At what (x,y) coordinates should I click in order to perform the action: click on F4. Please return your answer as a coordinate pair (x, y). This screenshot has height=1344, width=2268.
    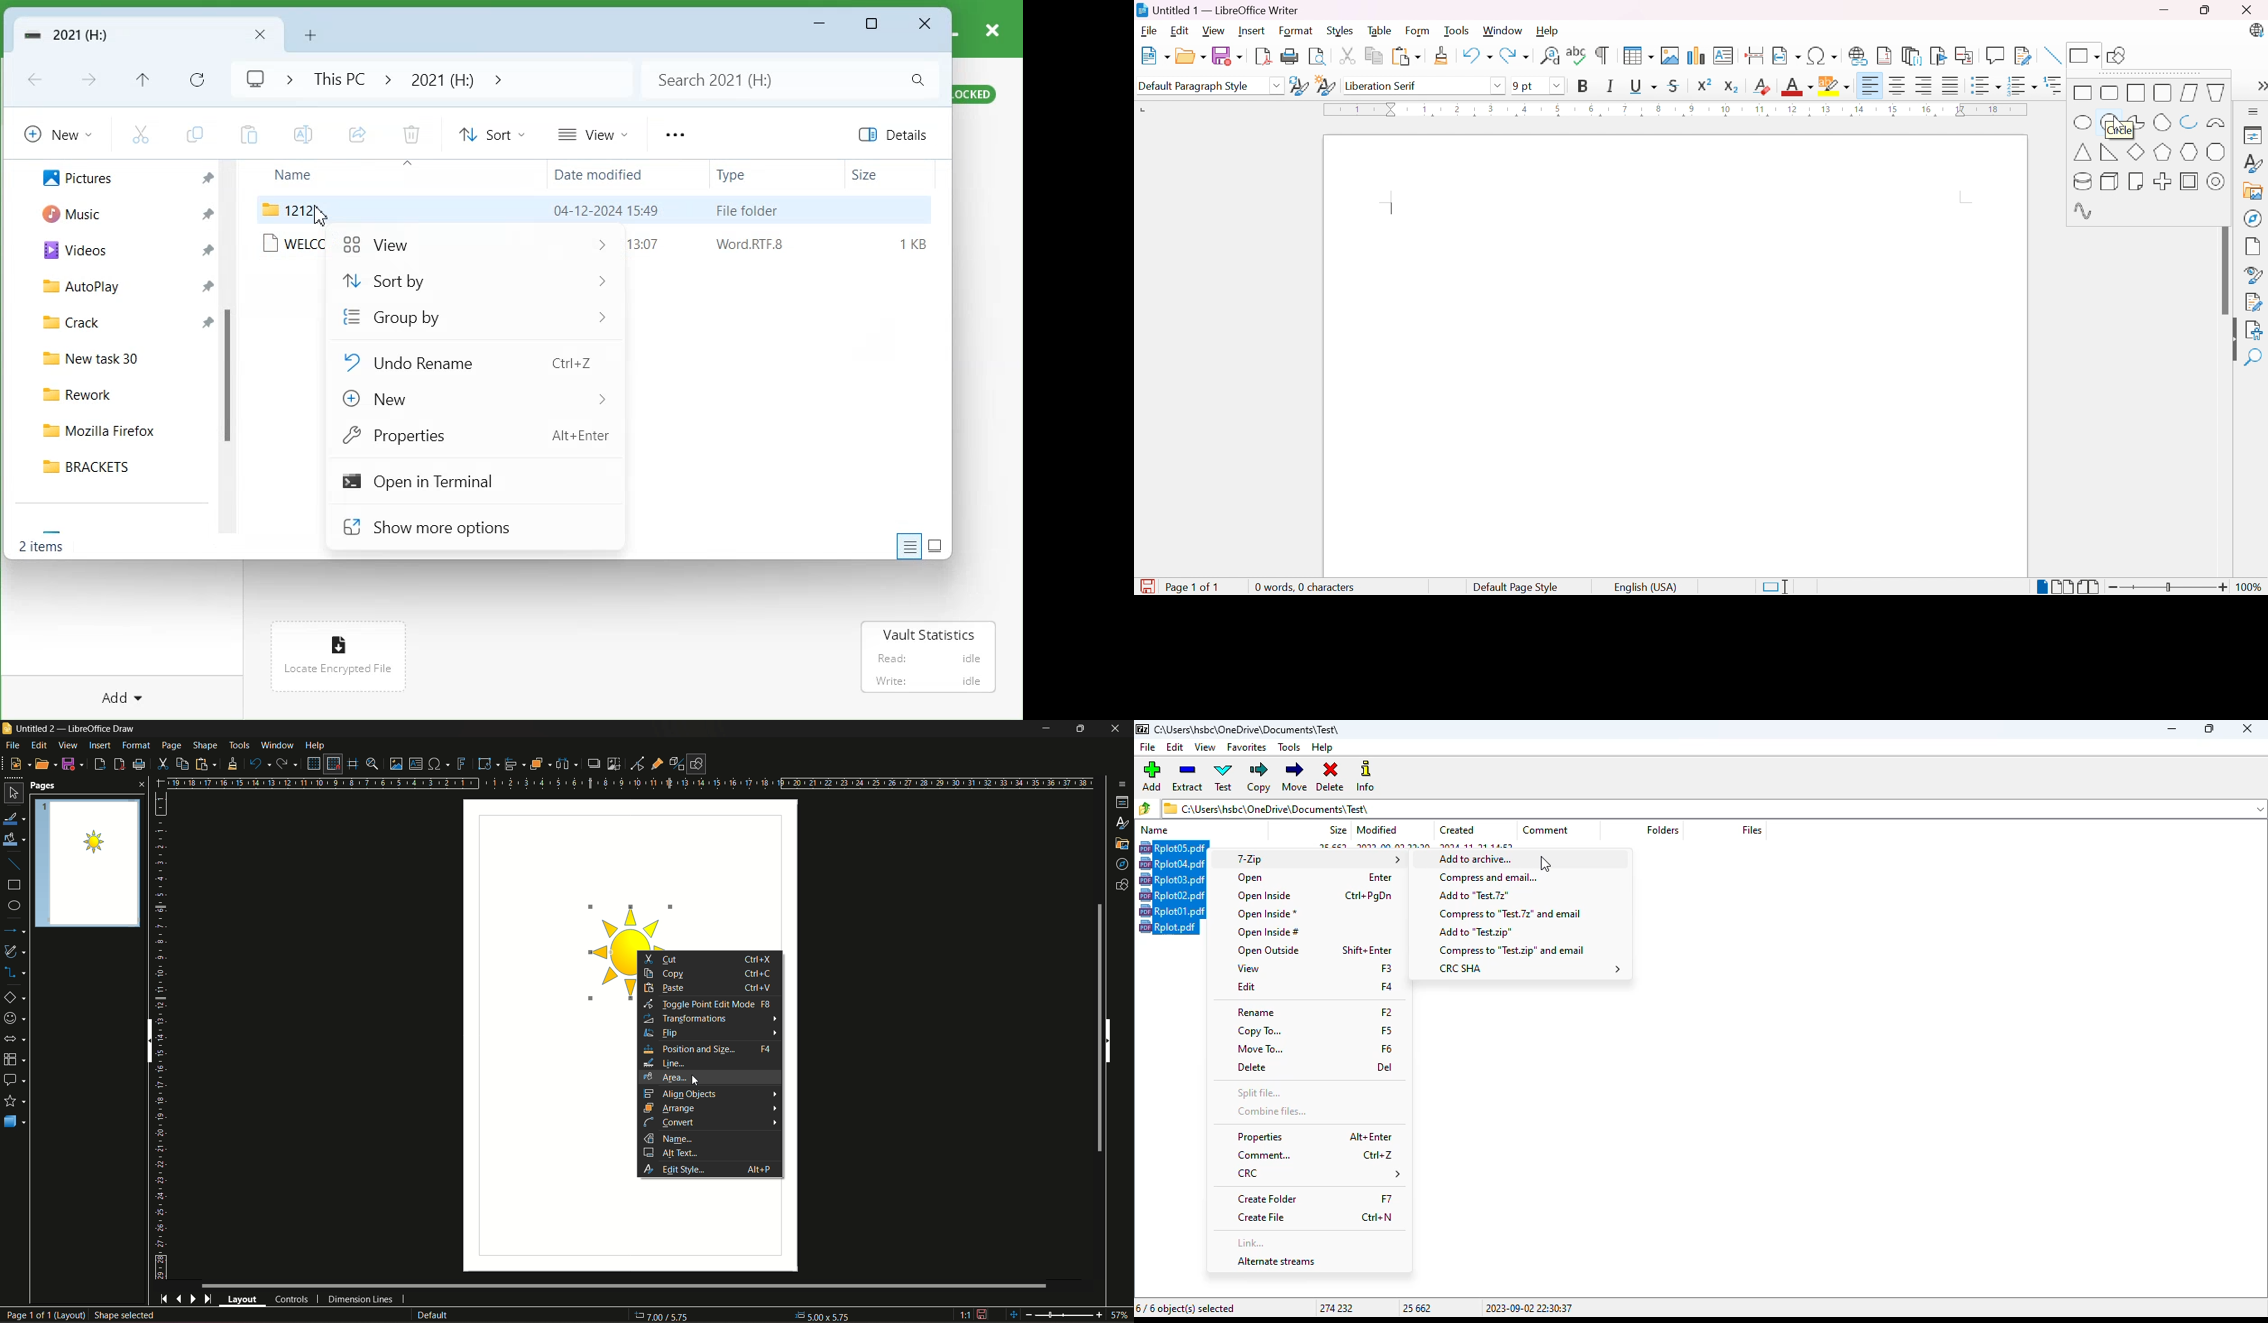
    Looking at the image, I should click on (766, 1050).